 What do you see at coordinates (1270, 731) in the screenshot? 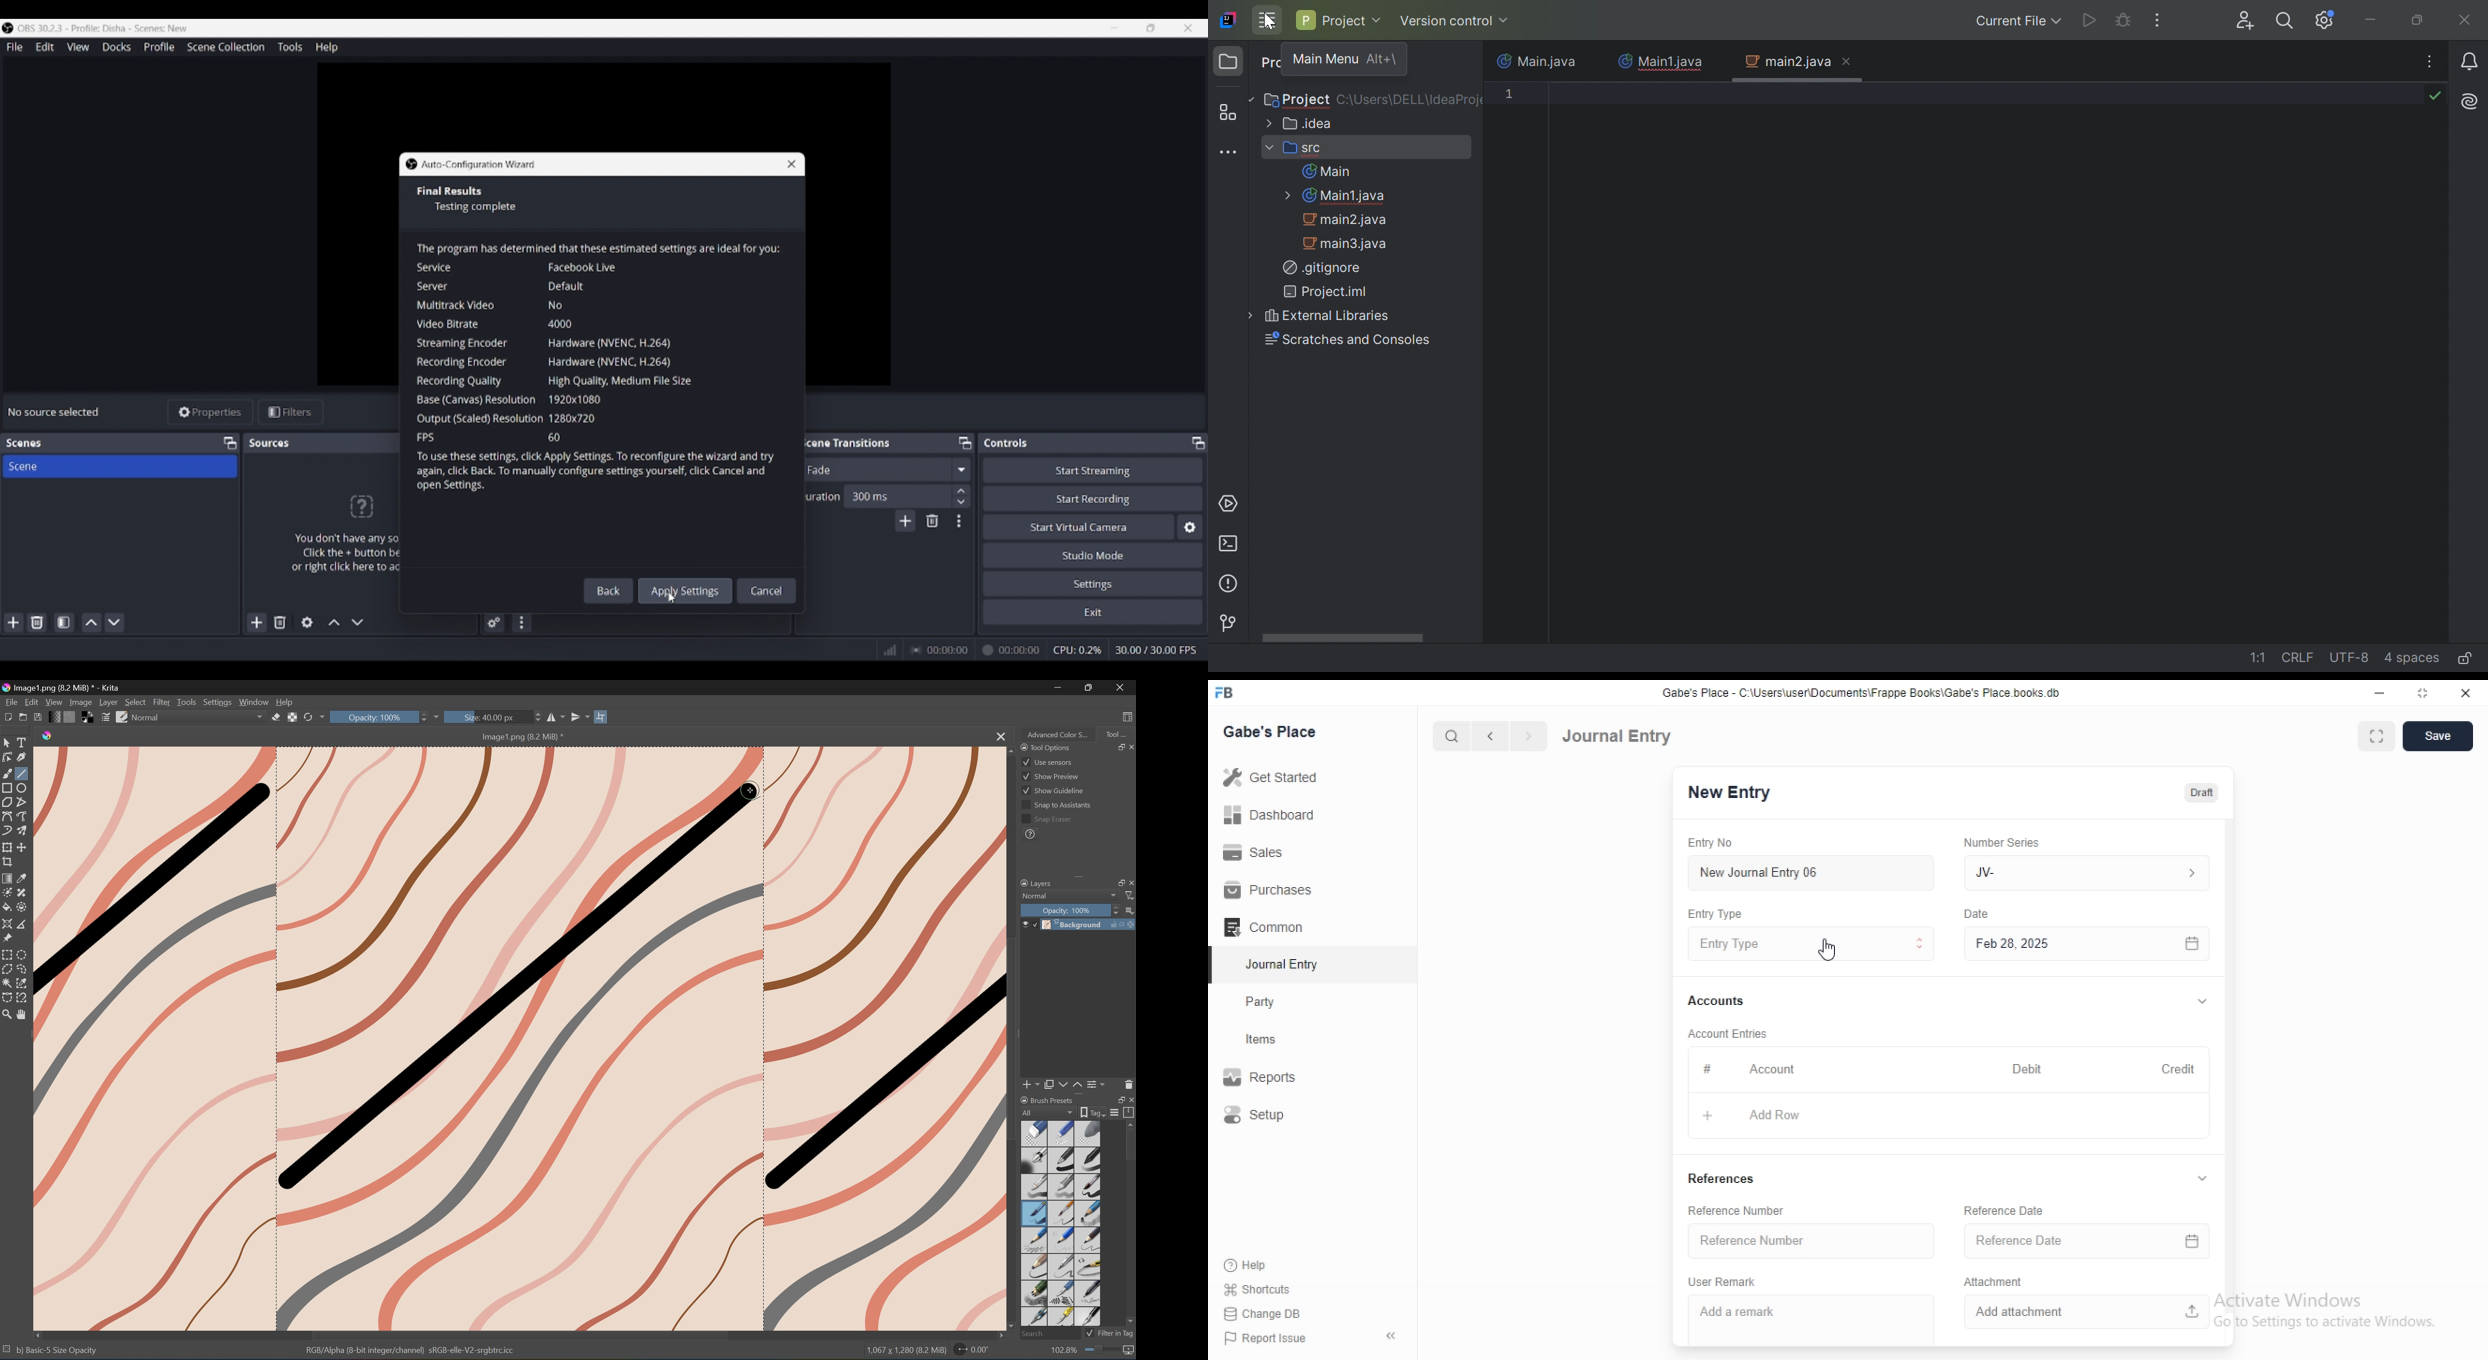
I see `Gabe's Place` at bounding box center [1270, 731].